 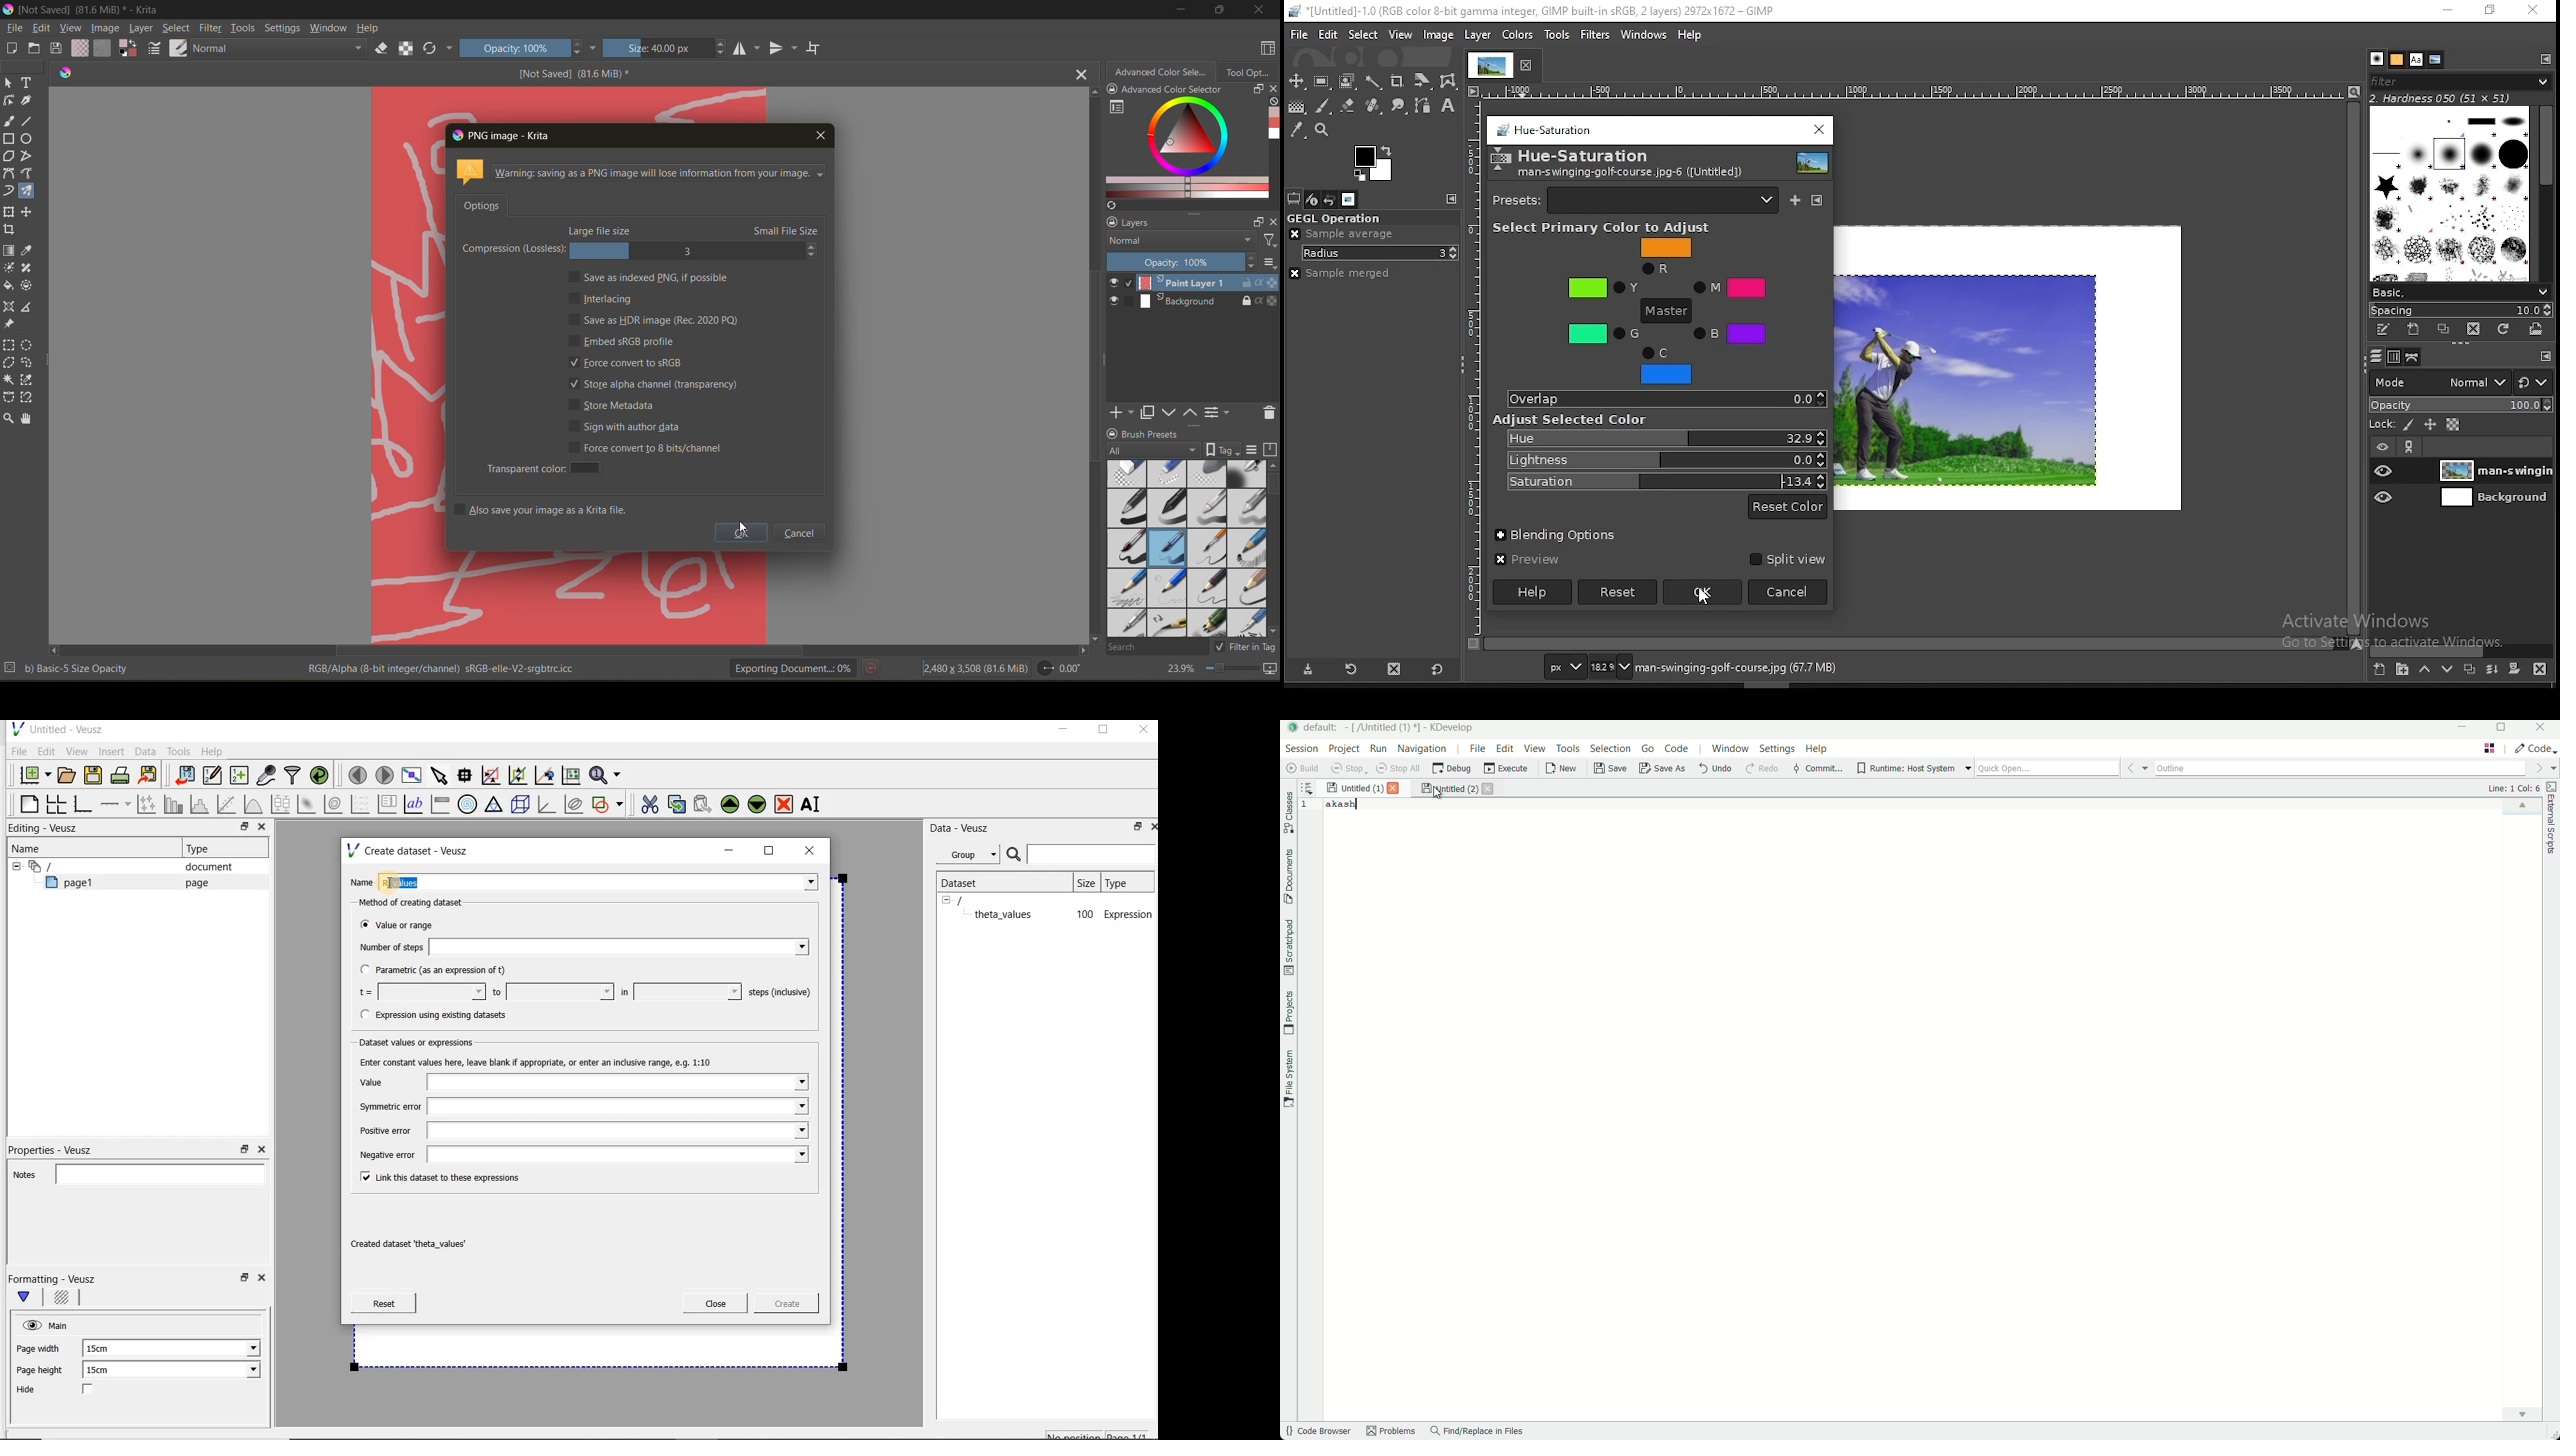 What do you see at coordinates (27, 83) in the screenshot?
I see `tool` at bounding box center [27, 83].